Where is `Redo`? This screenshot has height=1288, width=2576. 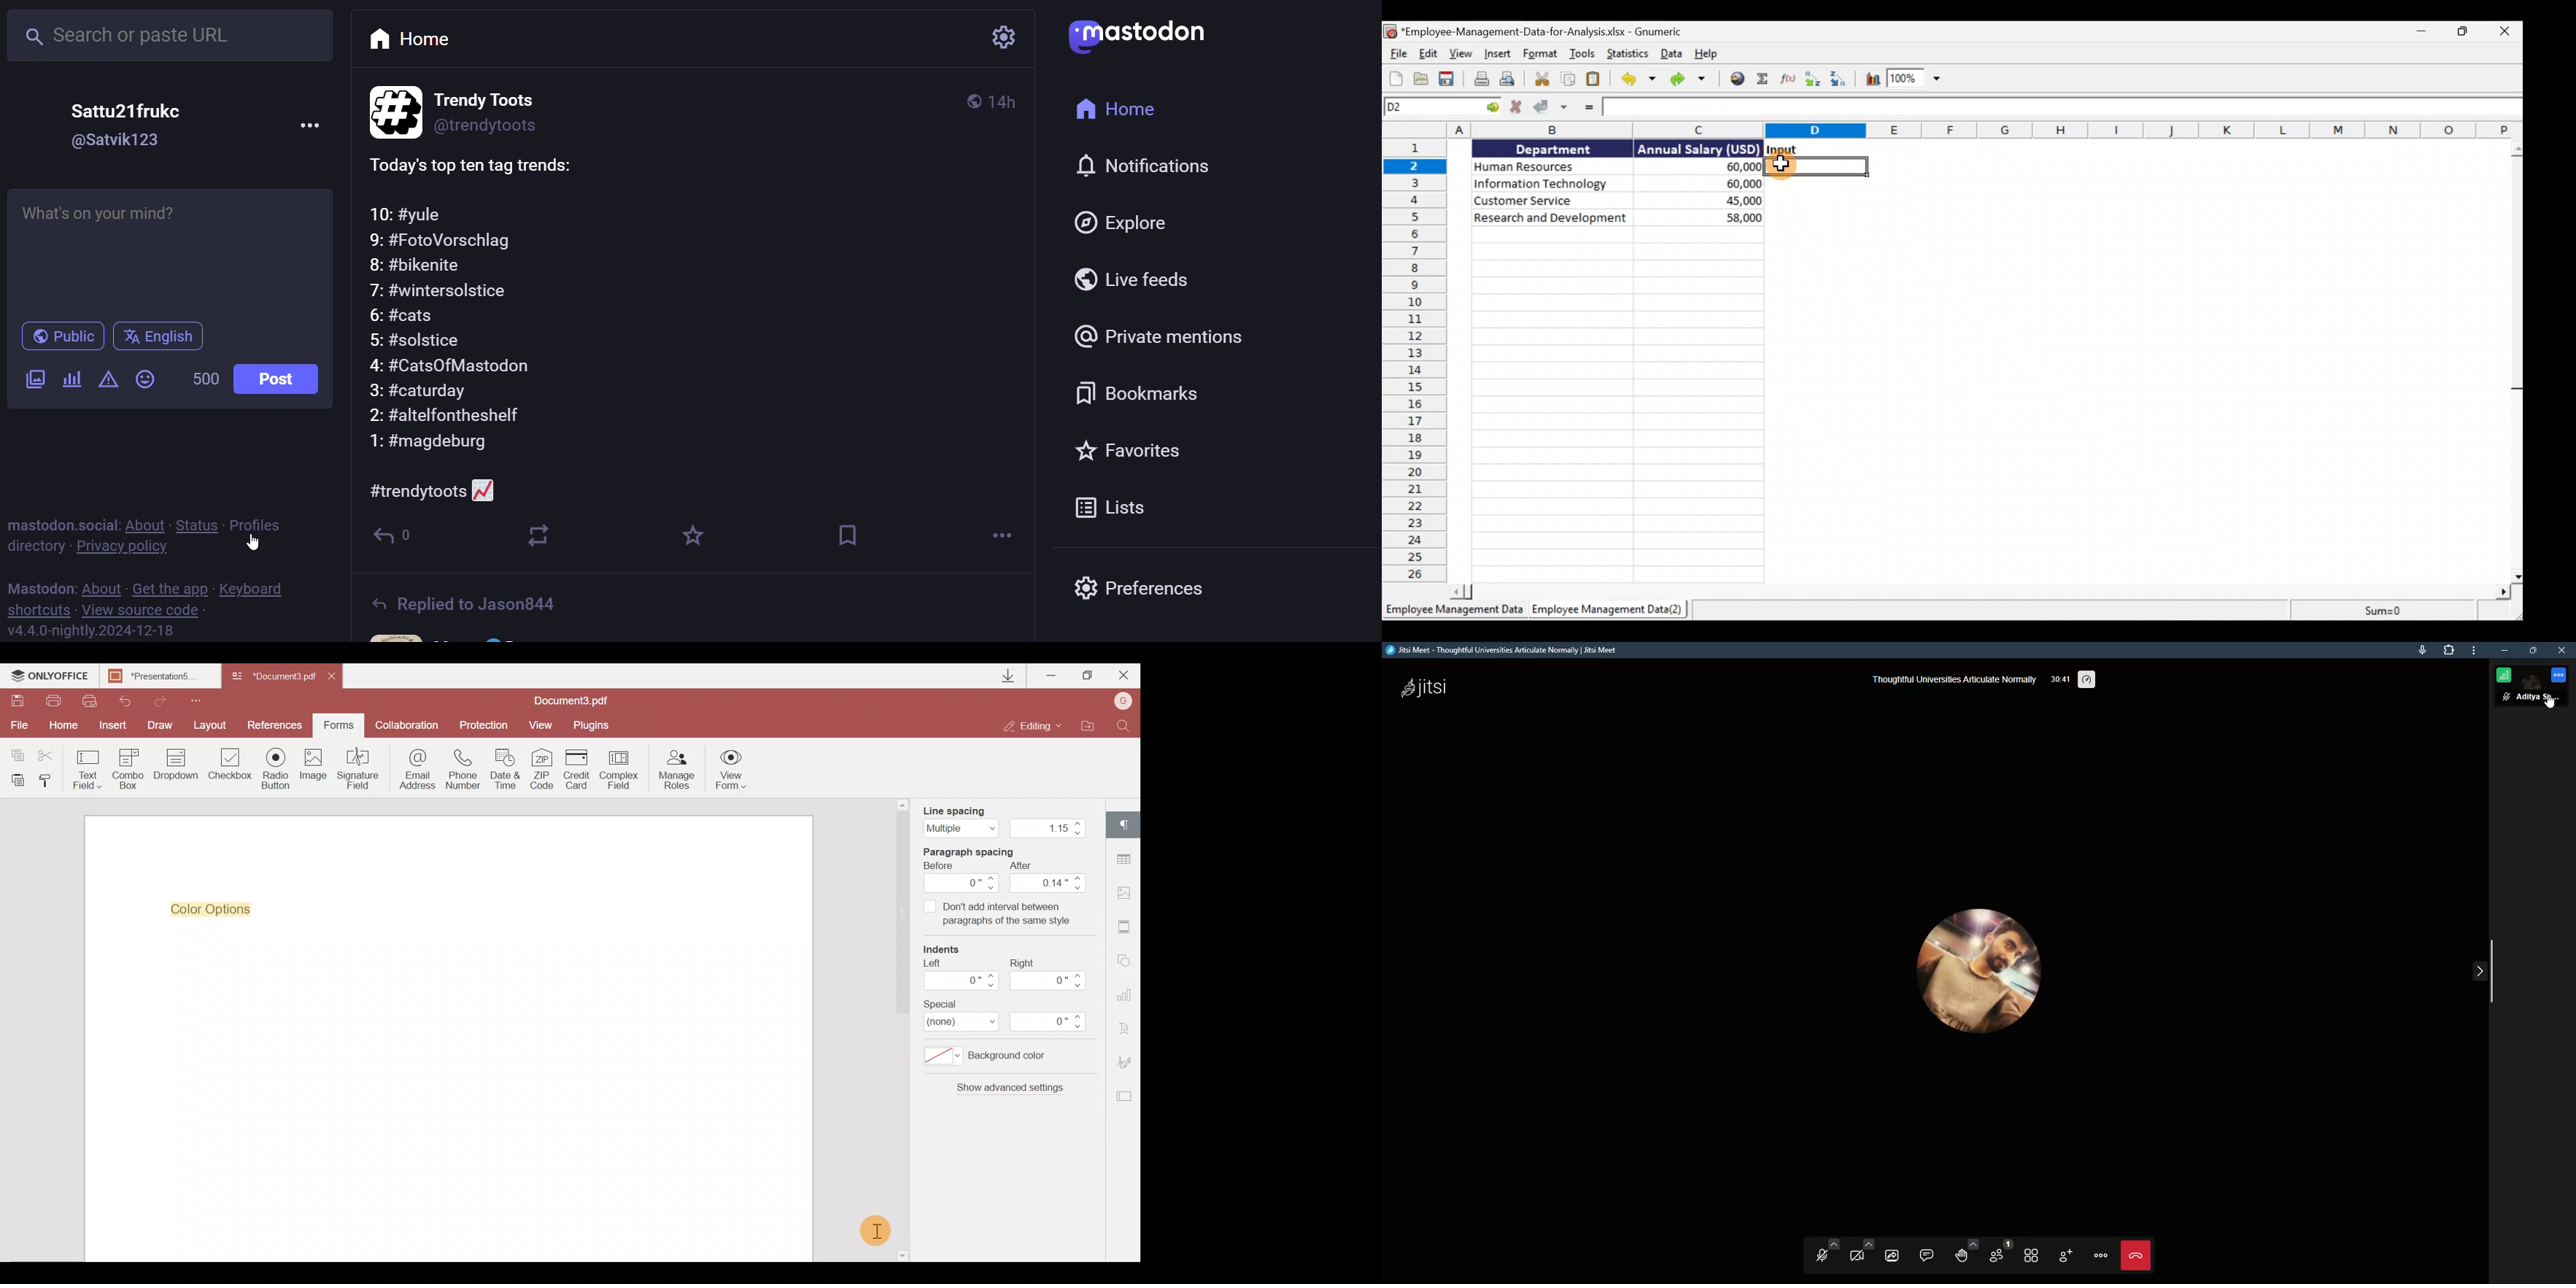 Redo is located at coordinates (161, 700).